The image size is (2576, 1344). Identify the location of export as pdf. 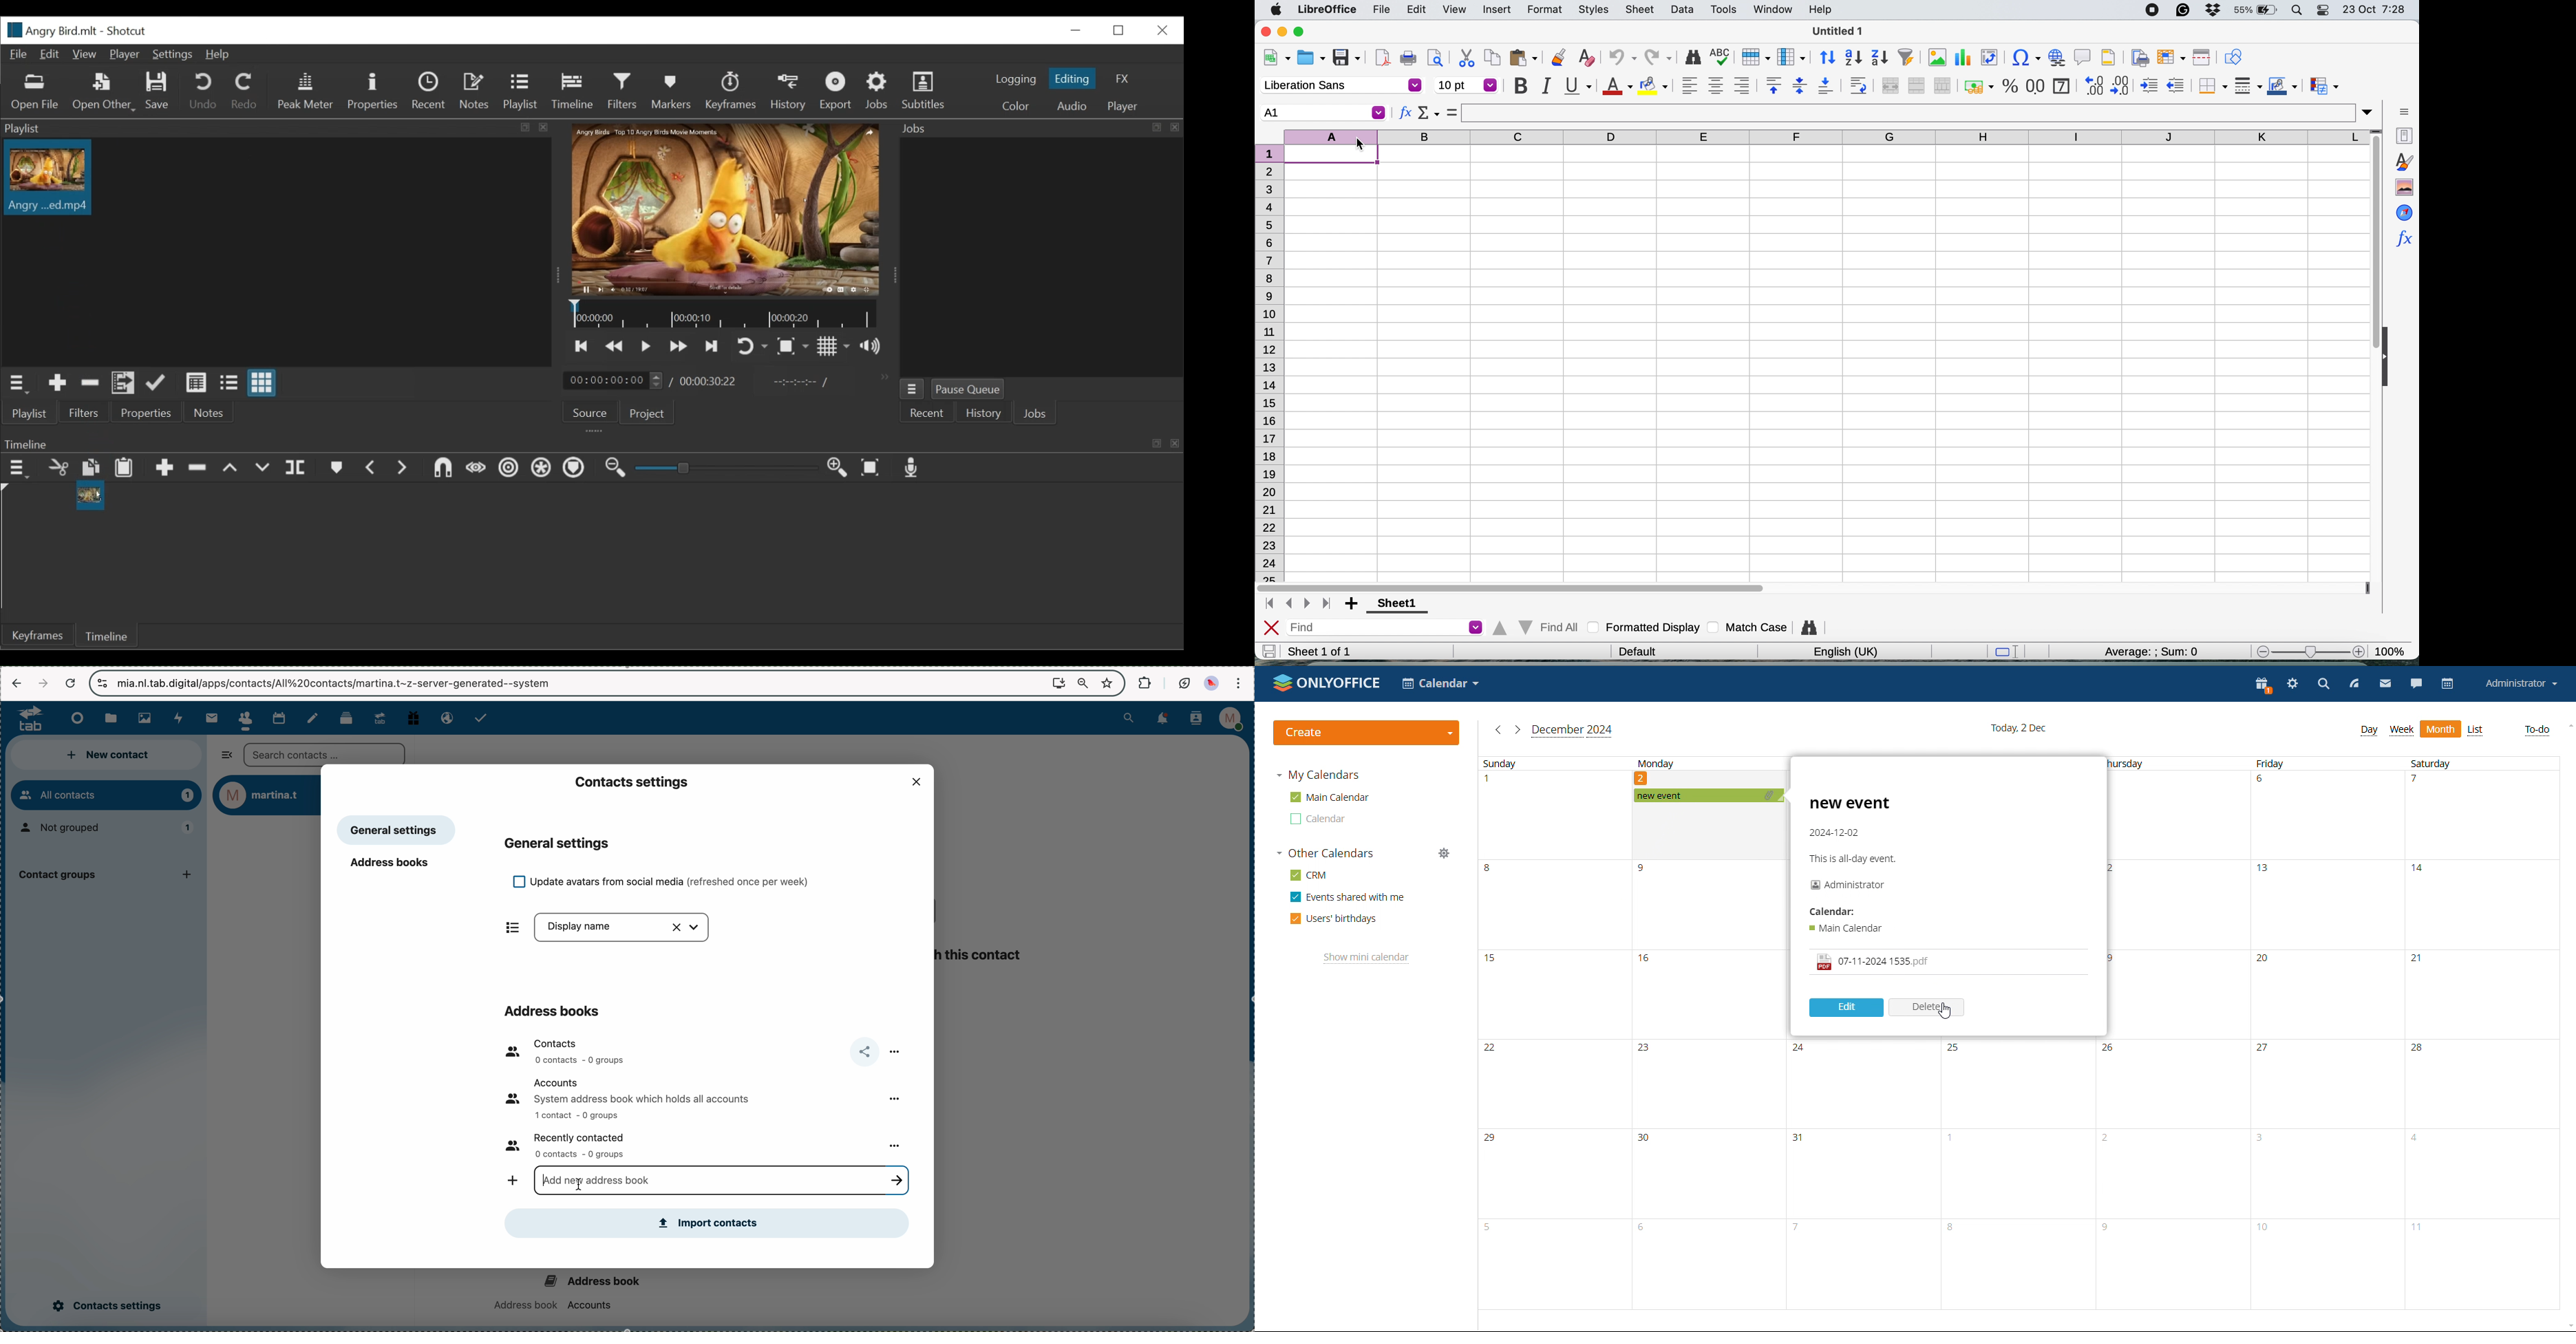
(1383, 59).